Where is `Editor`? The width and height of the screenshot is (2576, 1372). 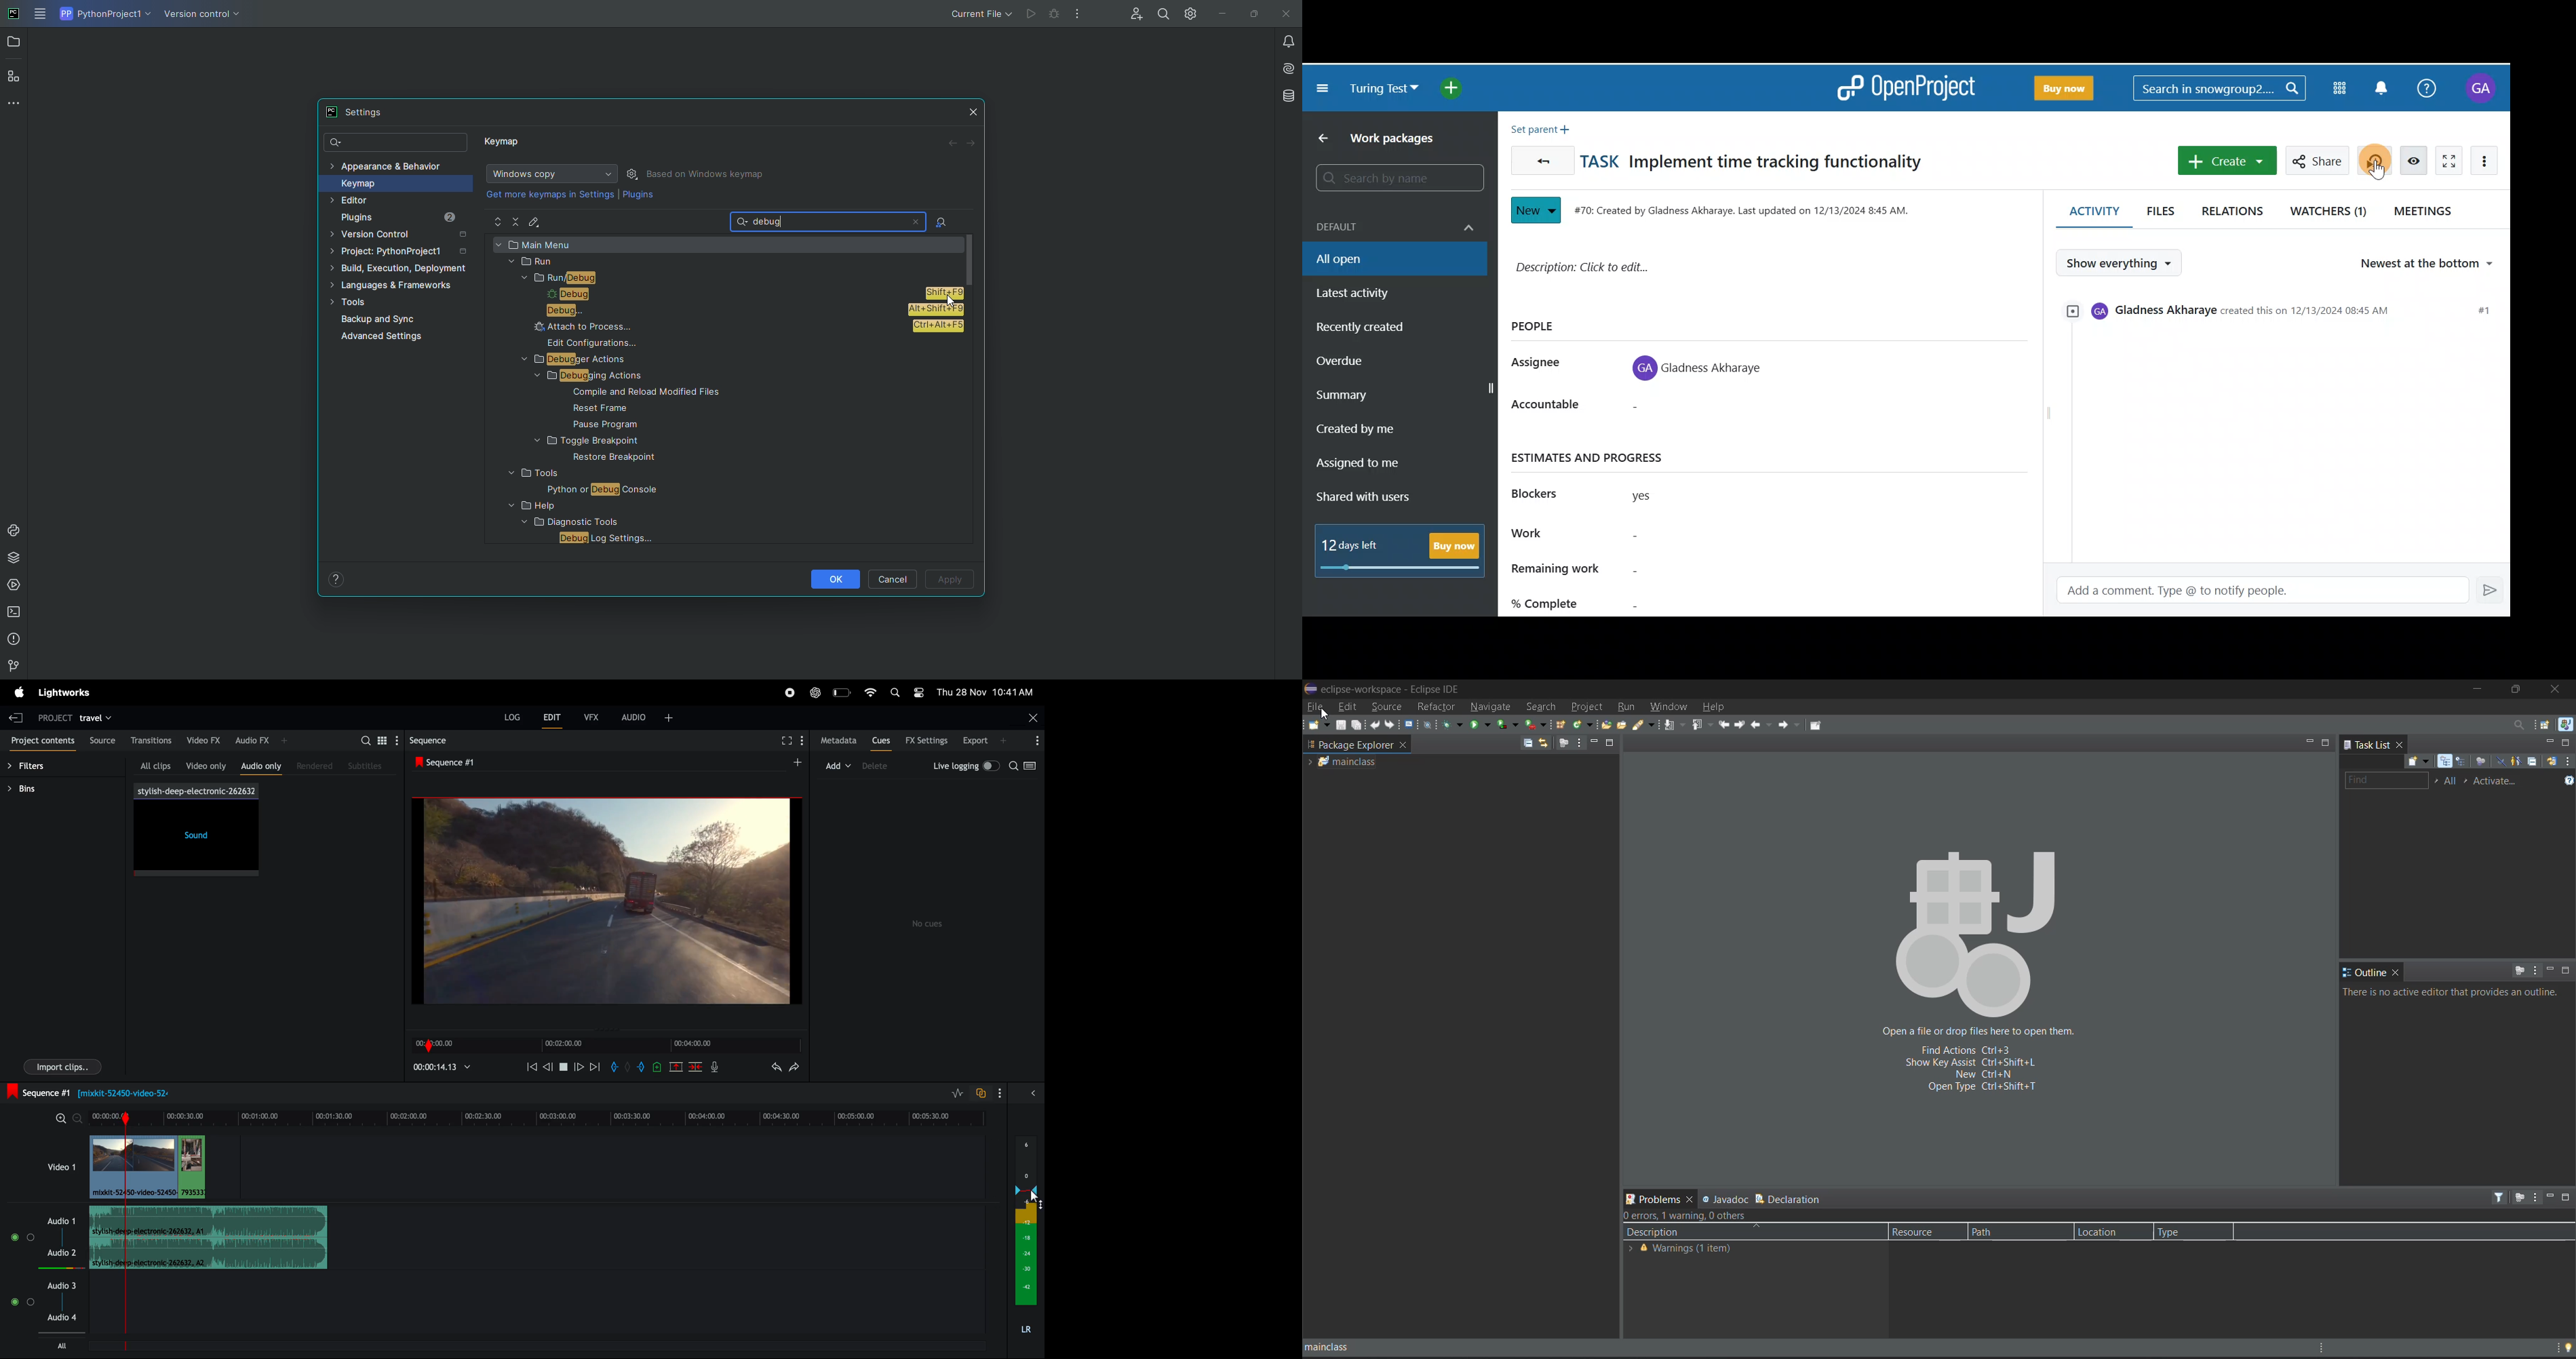 Editor is located at coordinates (378, 201).